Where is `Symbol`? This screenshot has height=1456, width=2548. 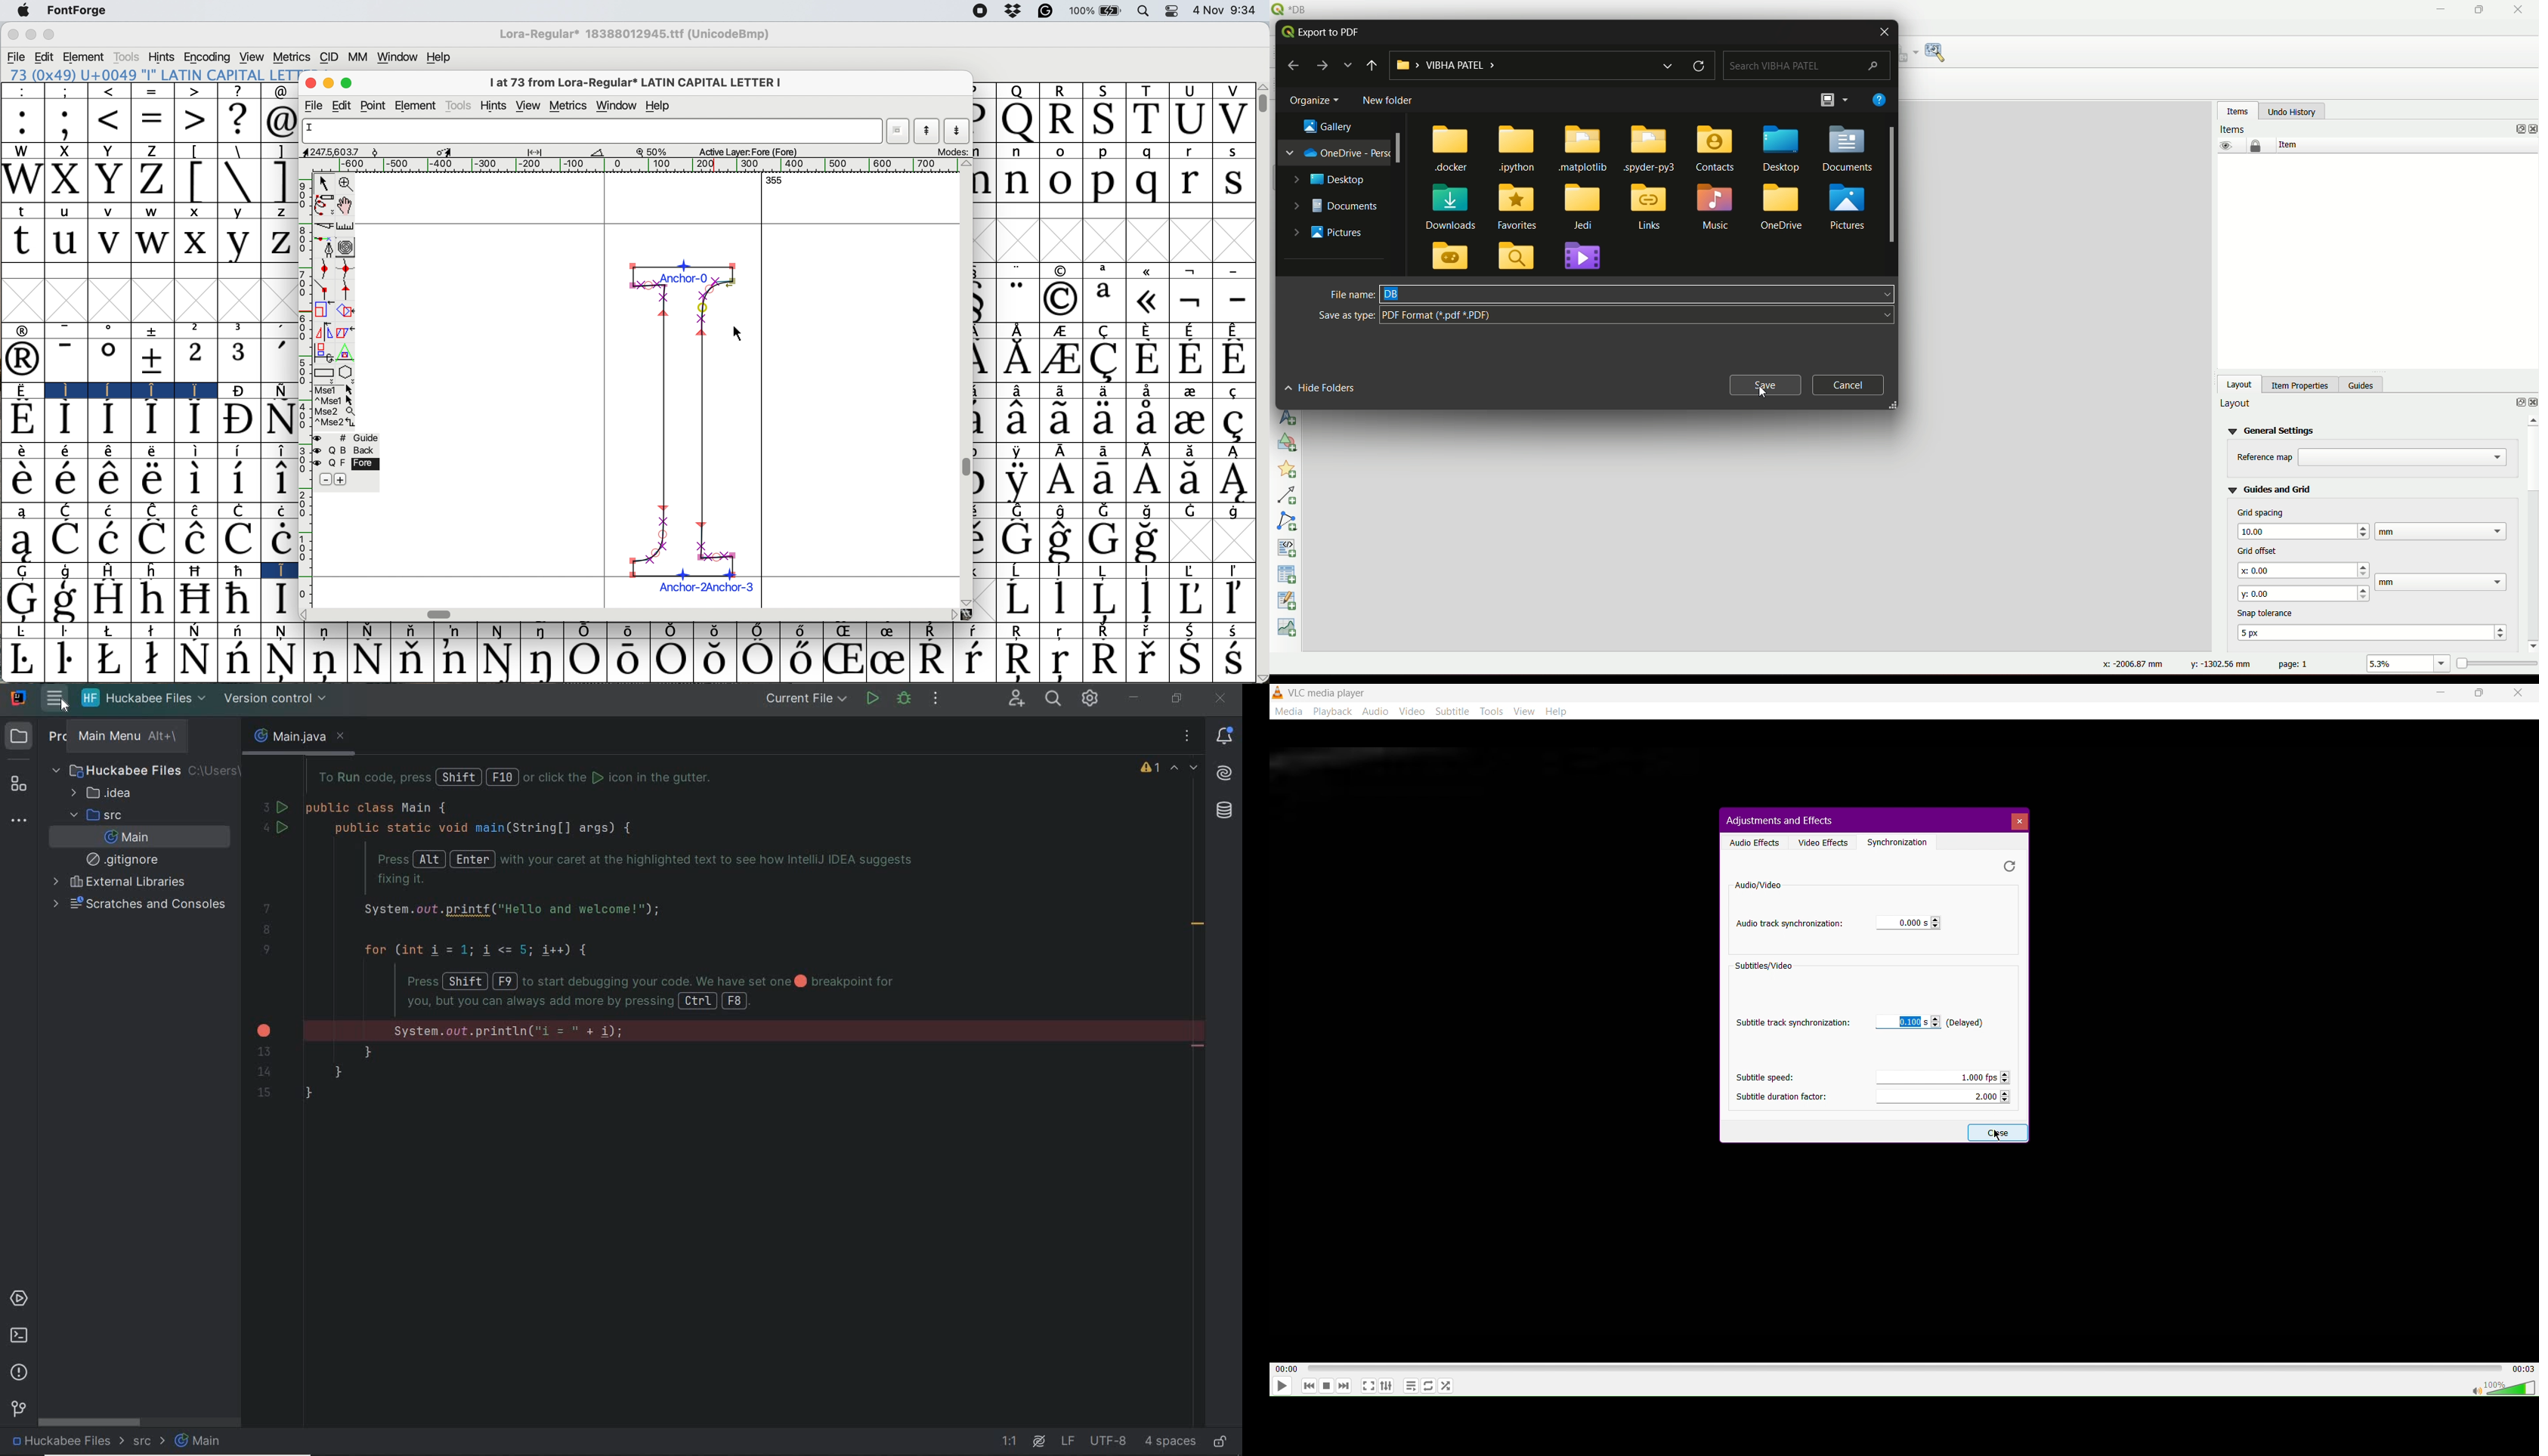 Symbol is located at coordinates (22, 420).